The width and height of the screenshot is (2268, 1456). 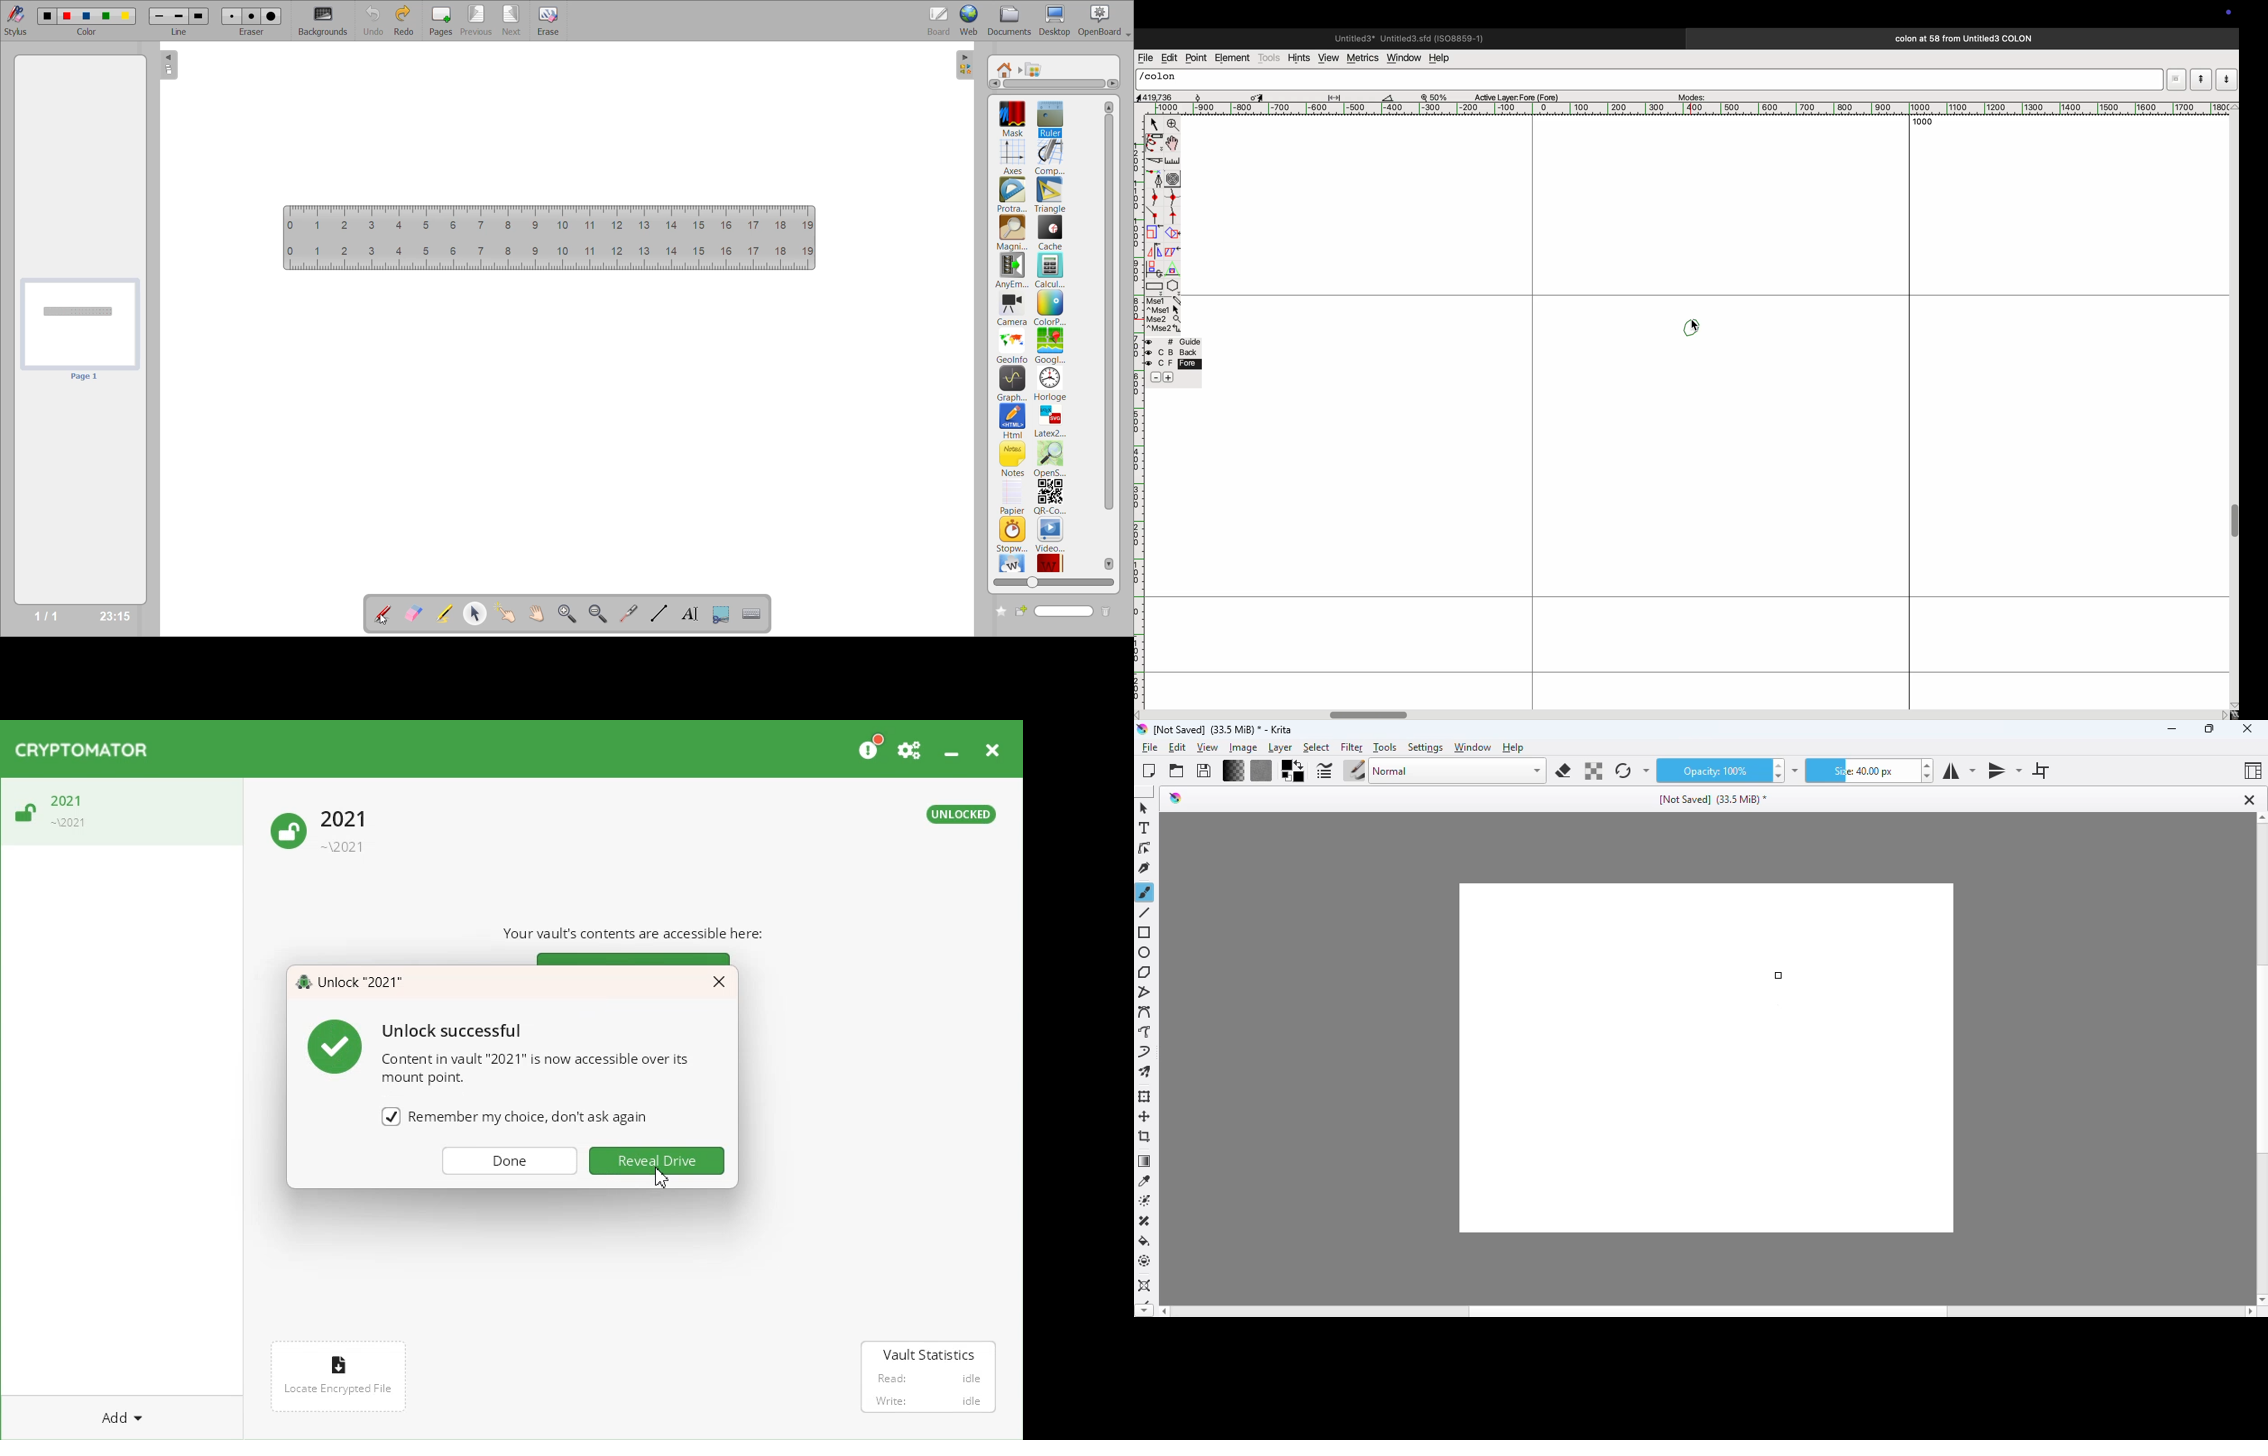 What do you see at coordinates (1155, 268) in the screenshot?
I see `clone` at bounding box center [1155, 268].